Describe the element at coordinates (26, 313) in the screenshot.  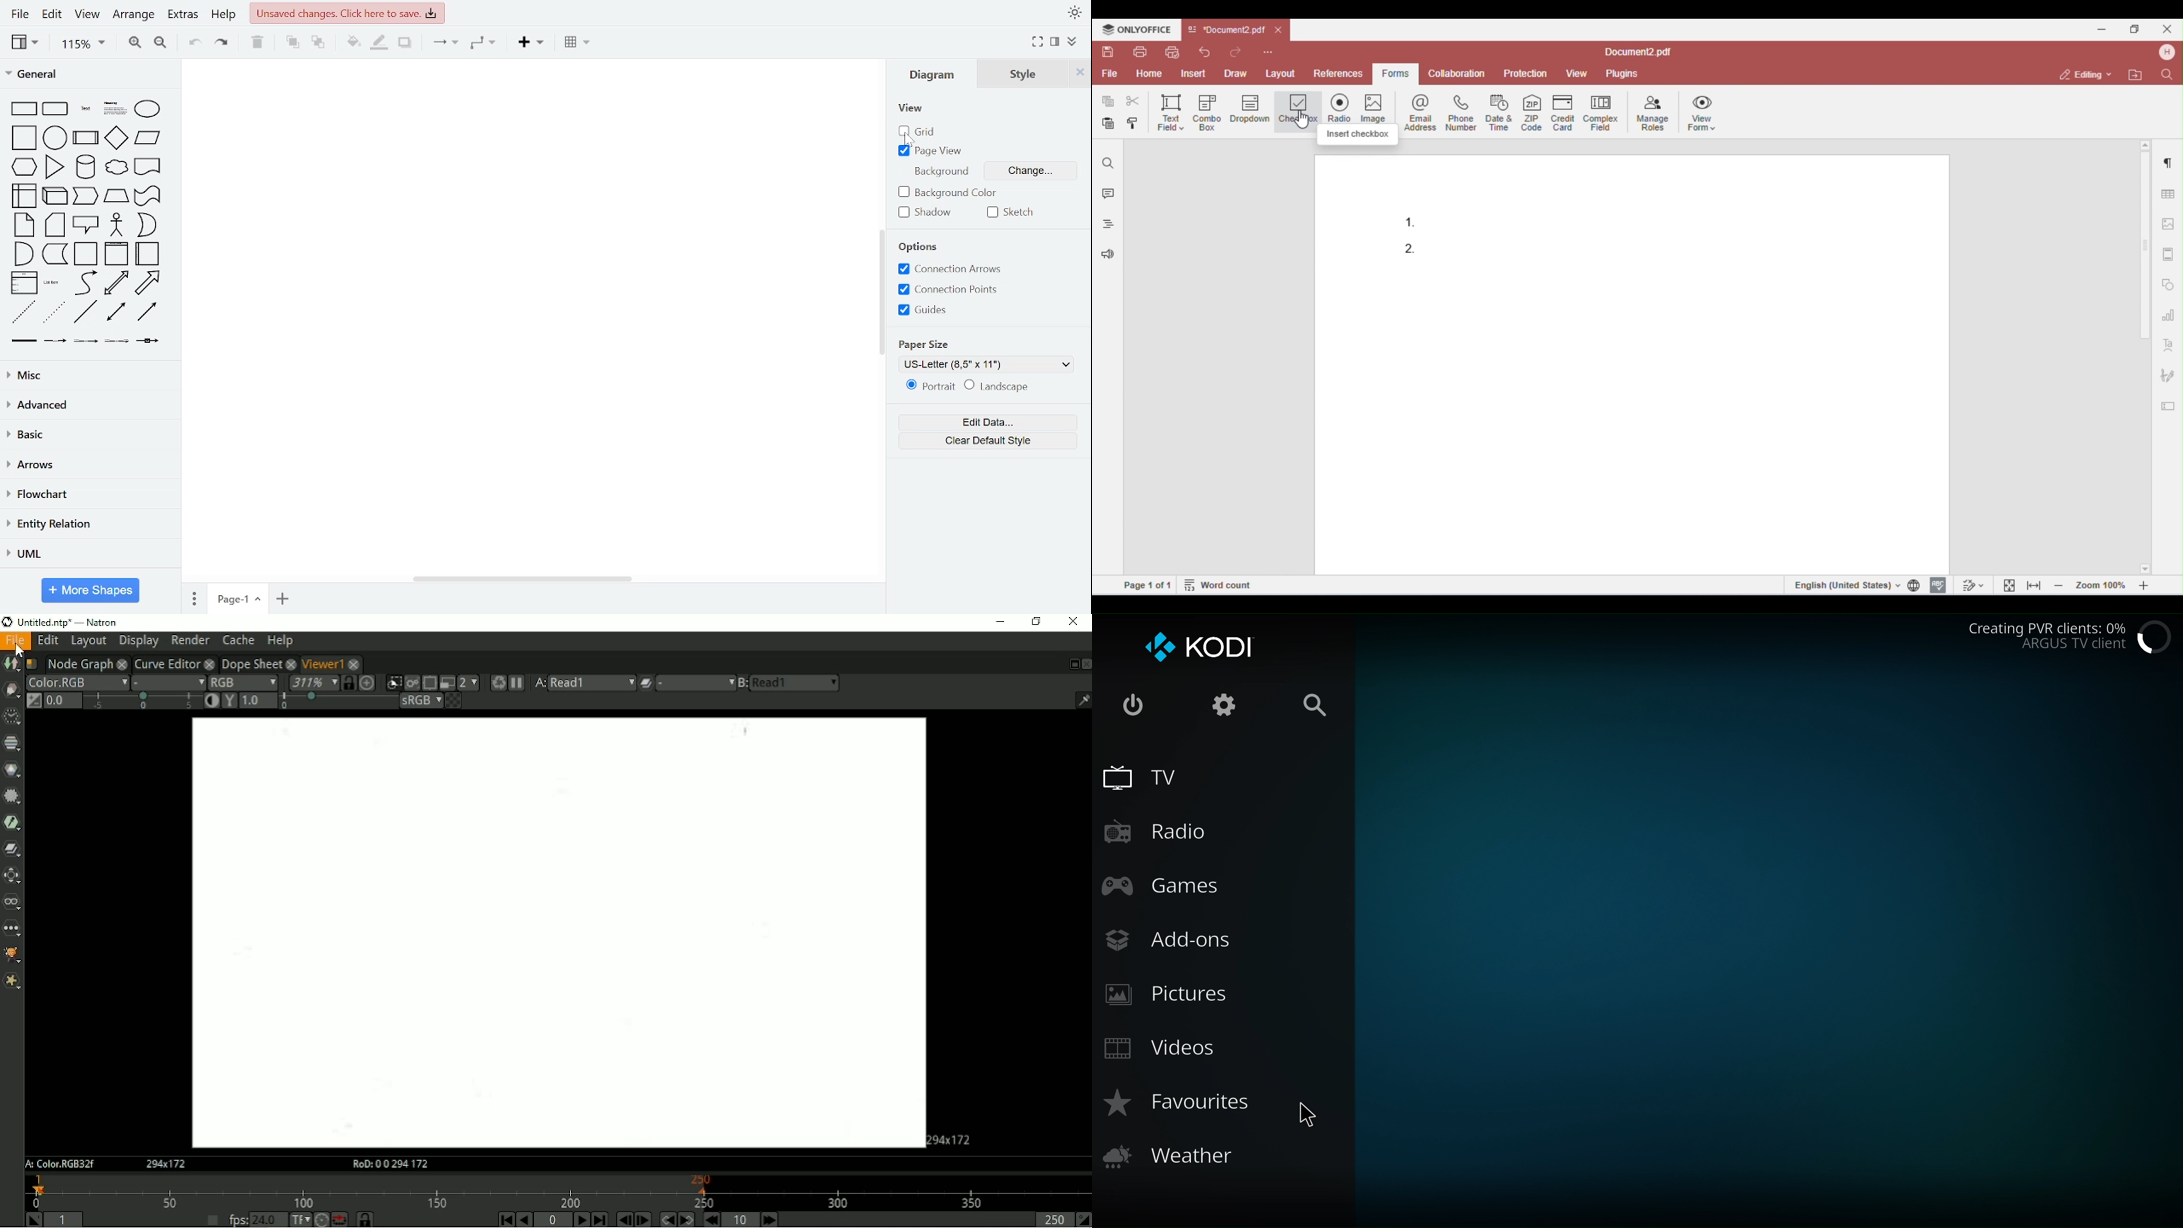
I see `dashed line` at that location.